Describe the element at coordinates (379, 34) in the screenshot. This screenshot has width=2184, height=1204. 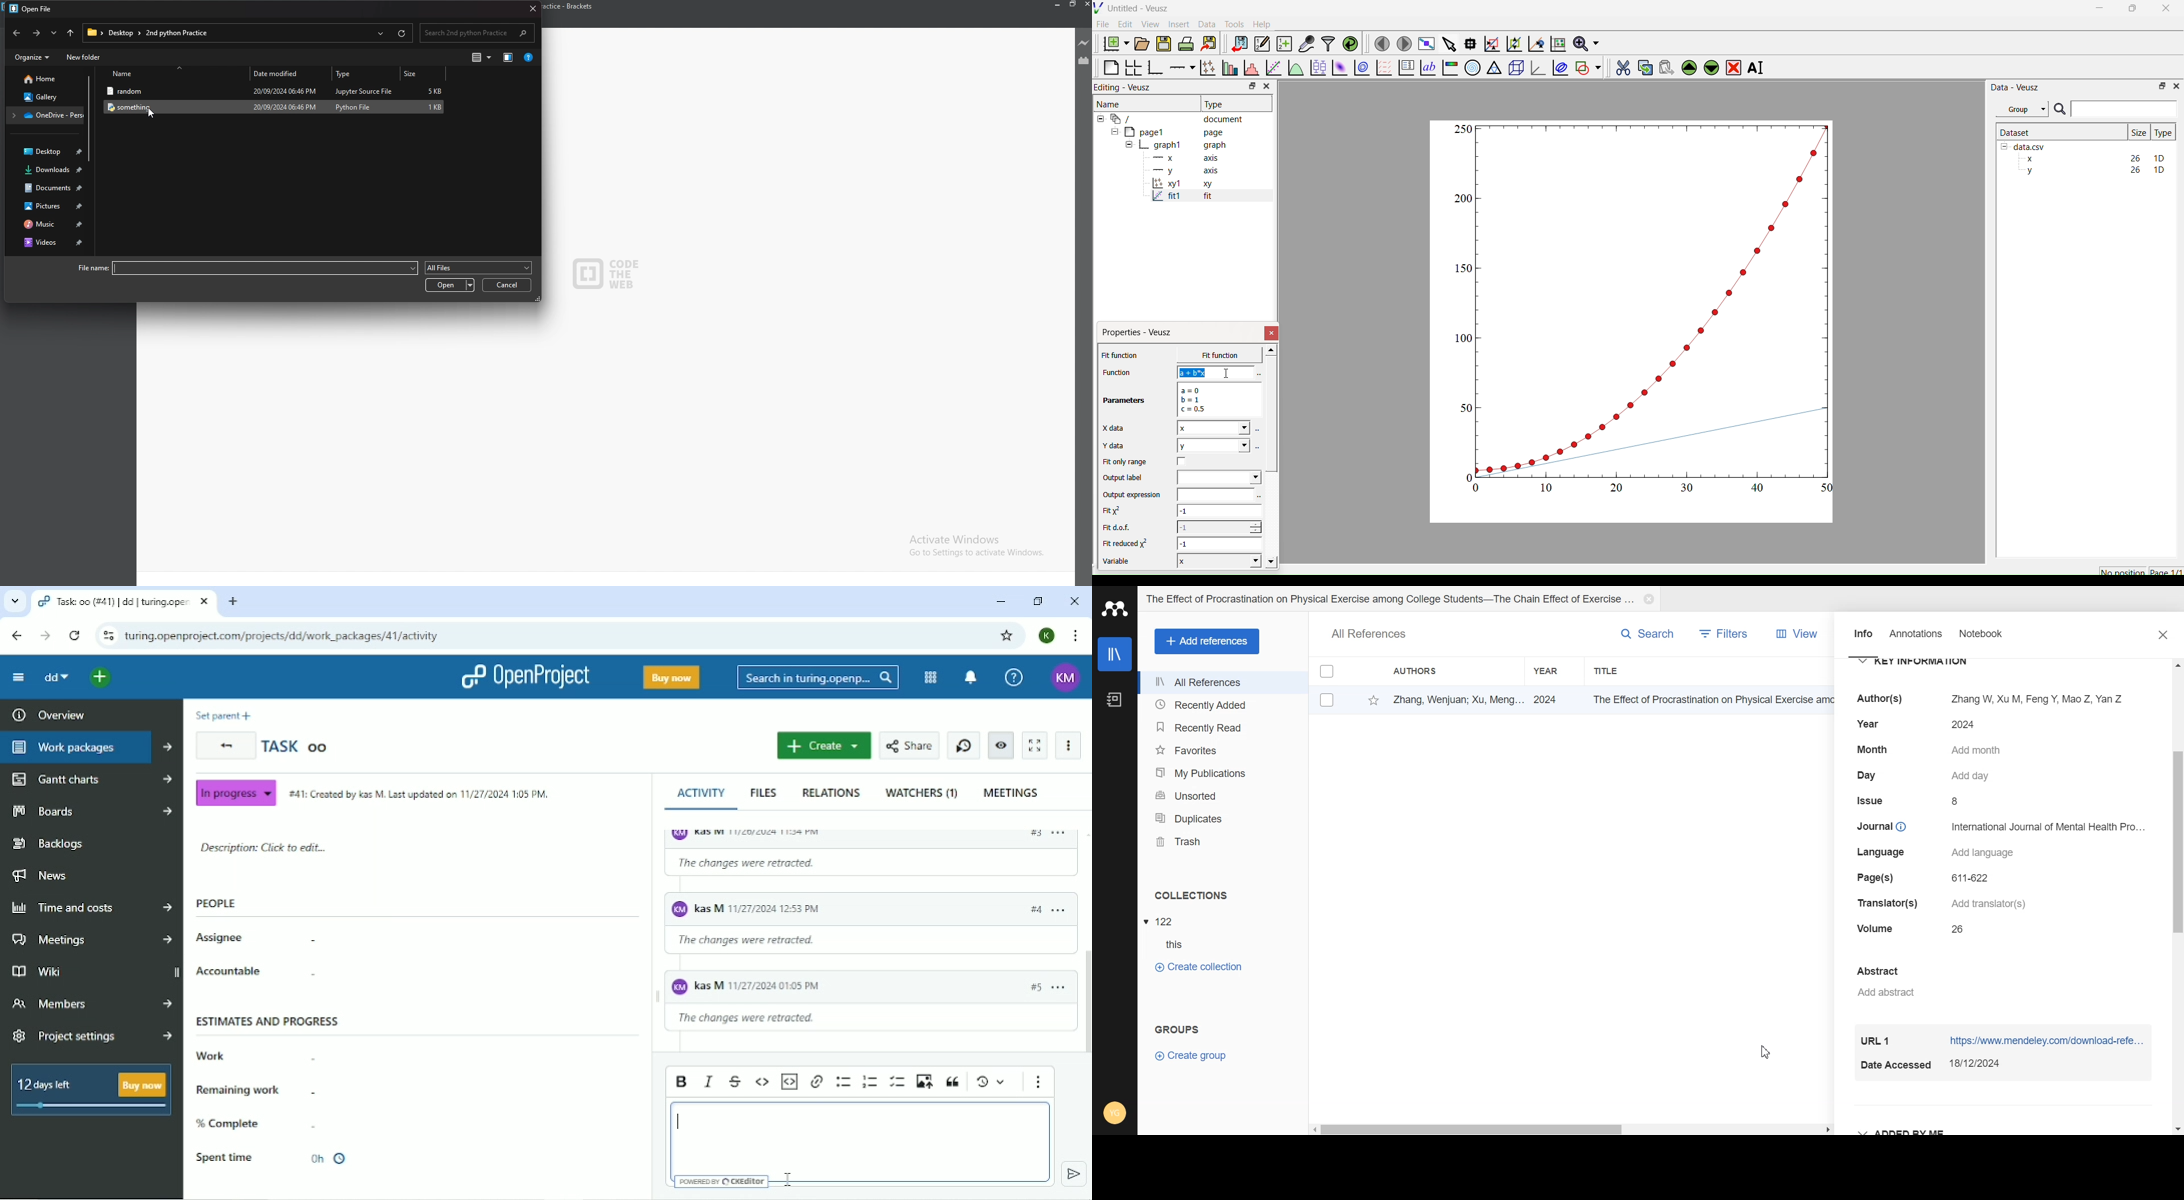
I see `recent` at that location.